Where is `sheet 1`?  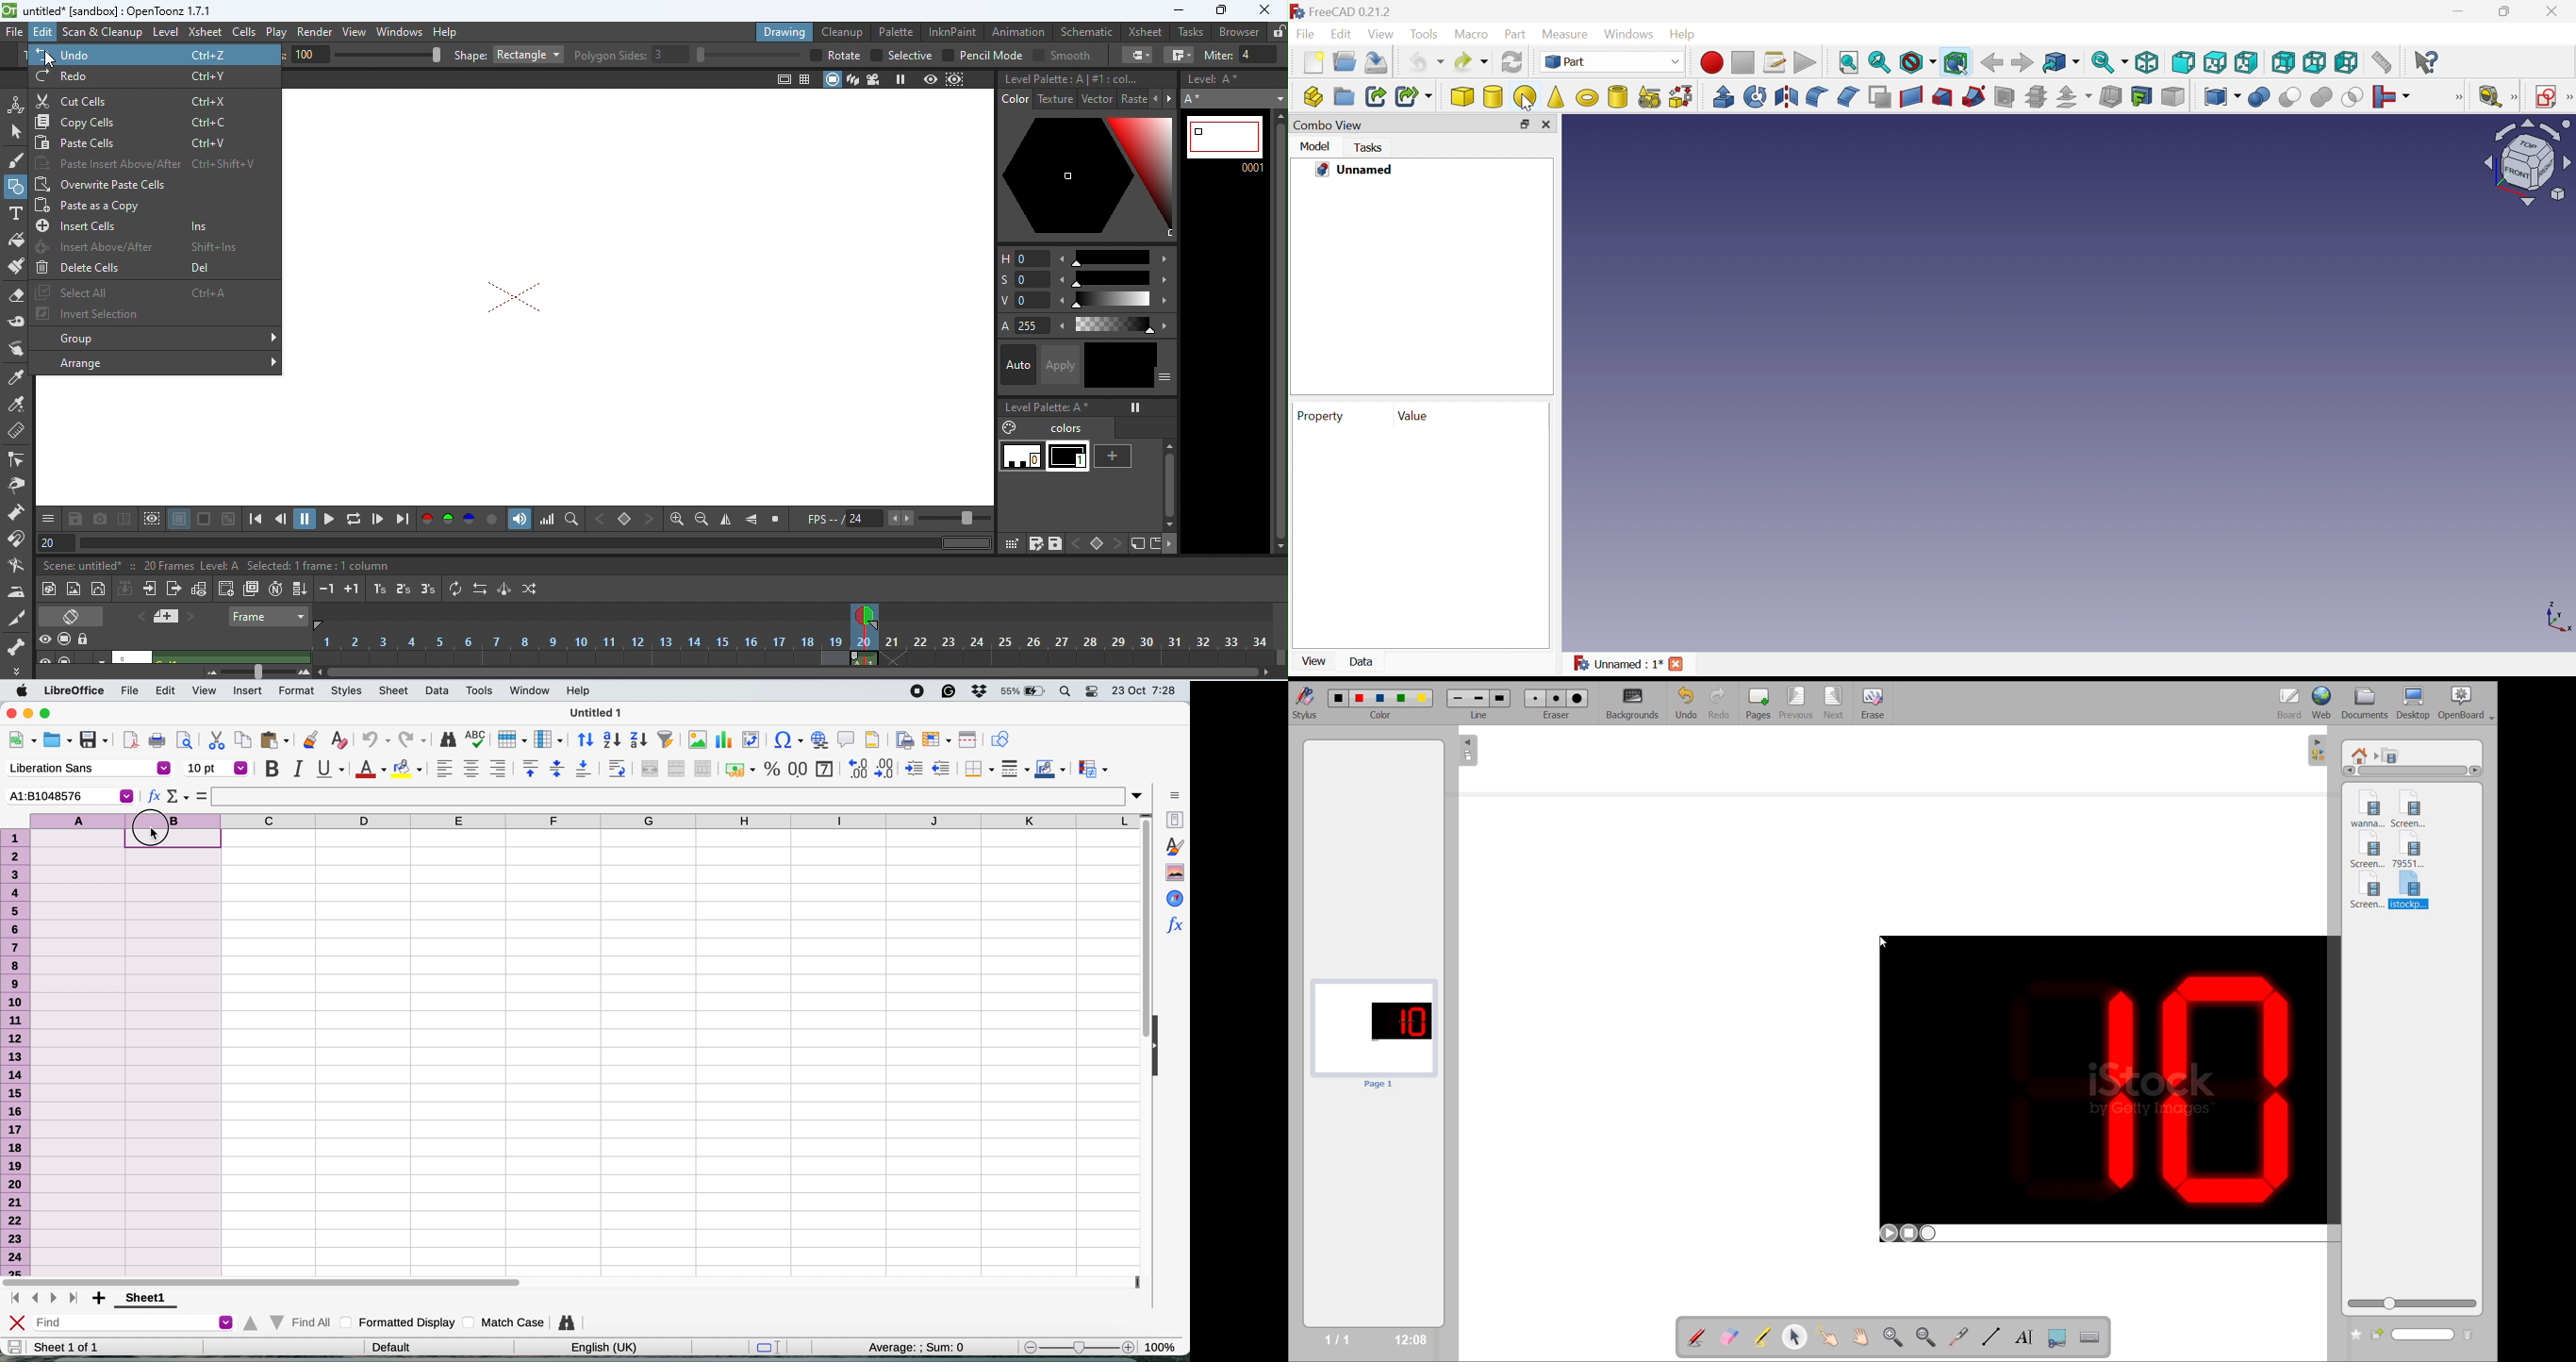
sheet 1 is located at coordinates (147, 1298).